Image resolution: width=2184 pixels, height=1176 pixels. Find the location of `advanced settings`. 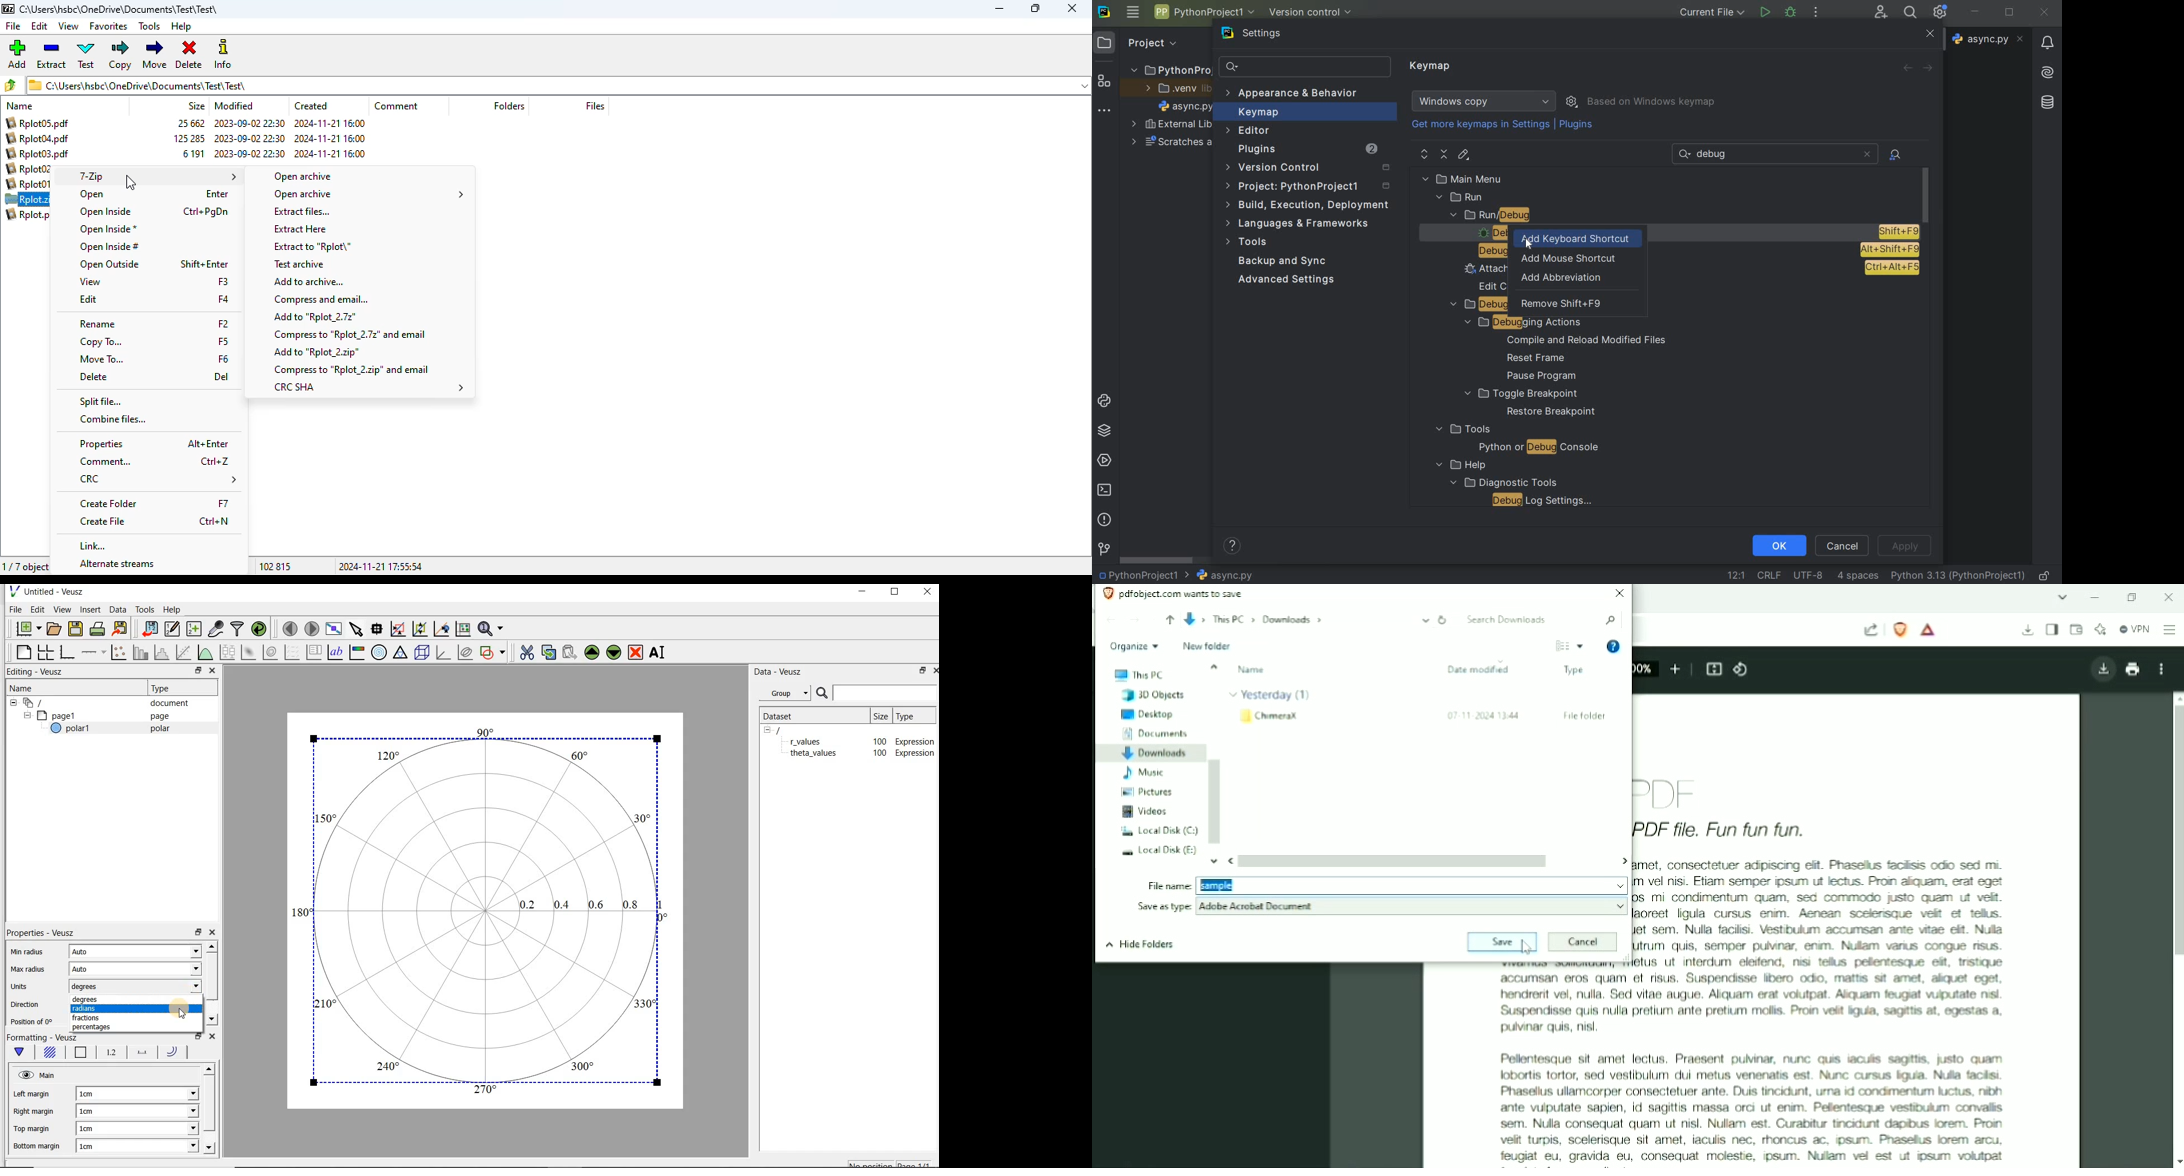

advanced settings is located at coordinates (1284, 280).